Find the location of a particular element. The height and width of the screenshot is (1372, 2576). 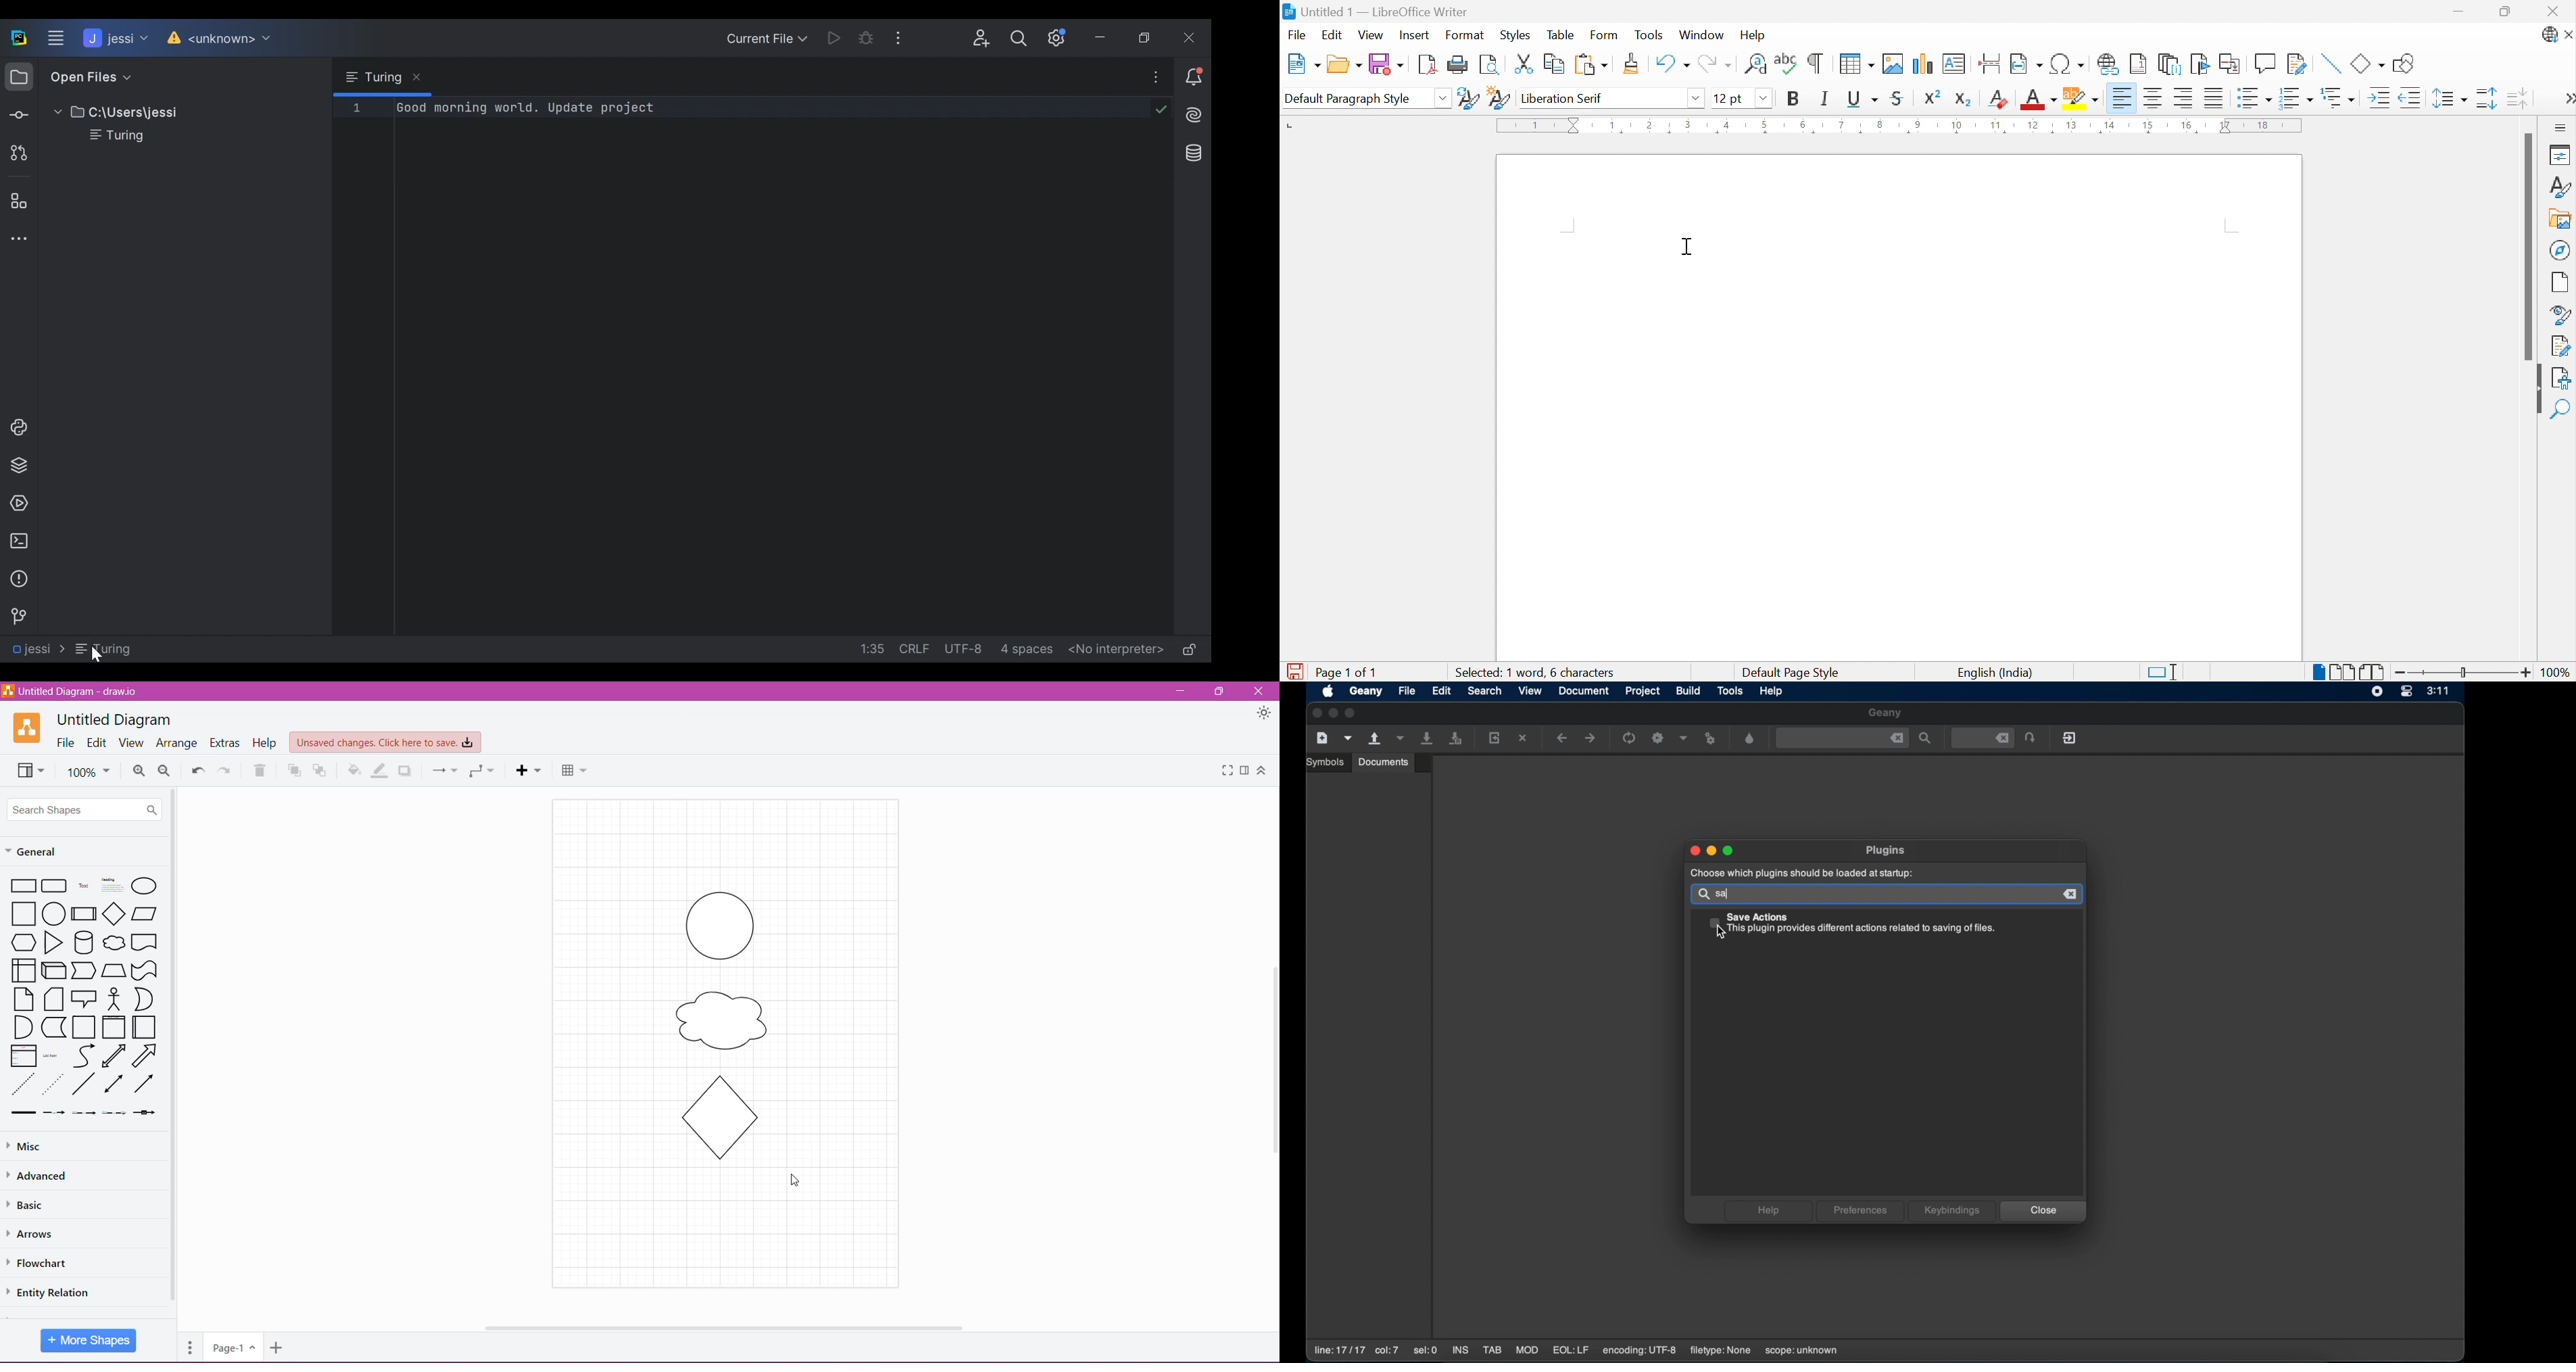

Sidebar Settings is located at coordinates (2560, 127).